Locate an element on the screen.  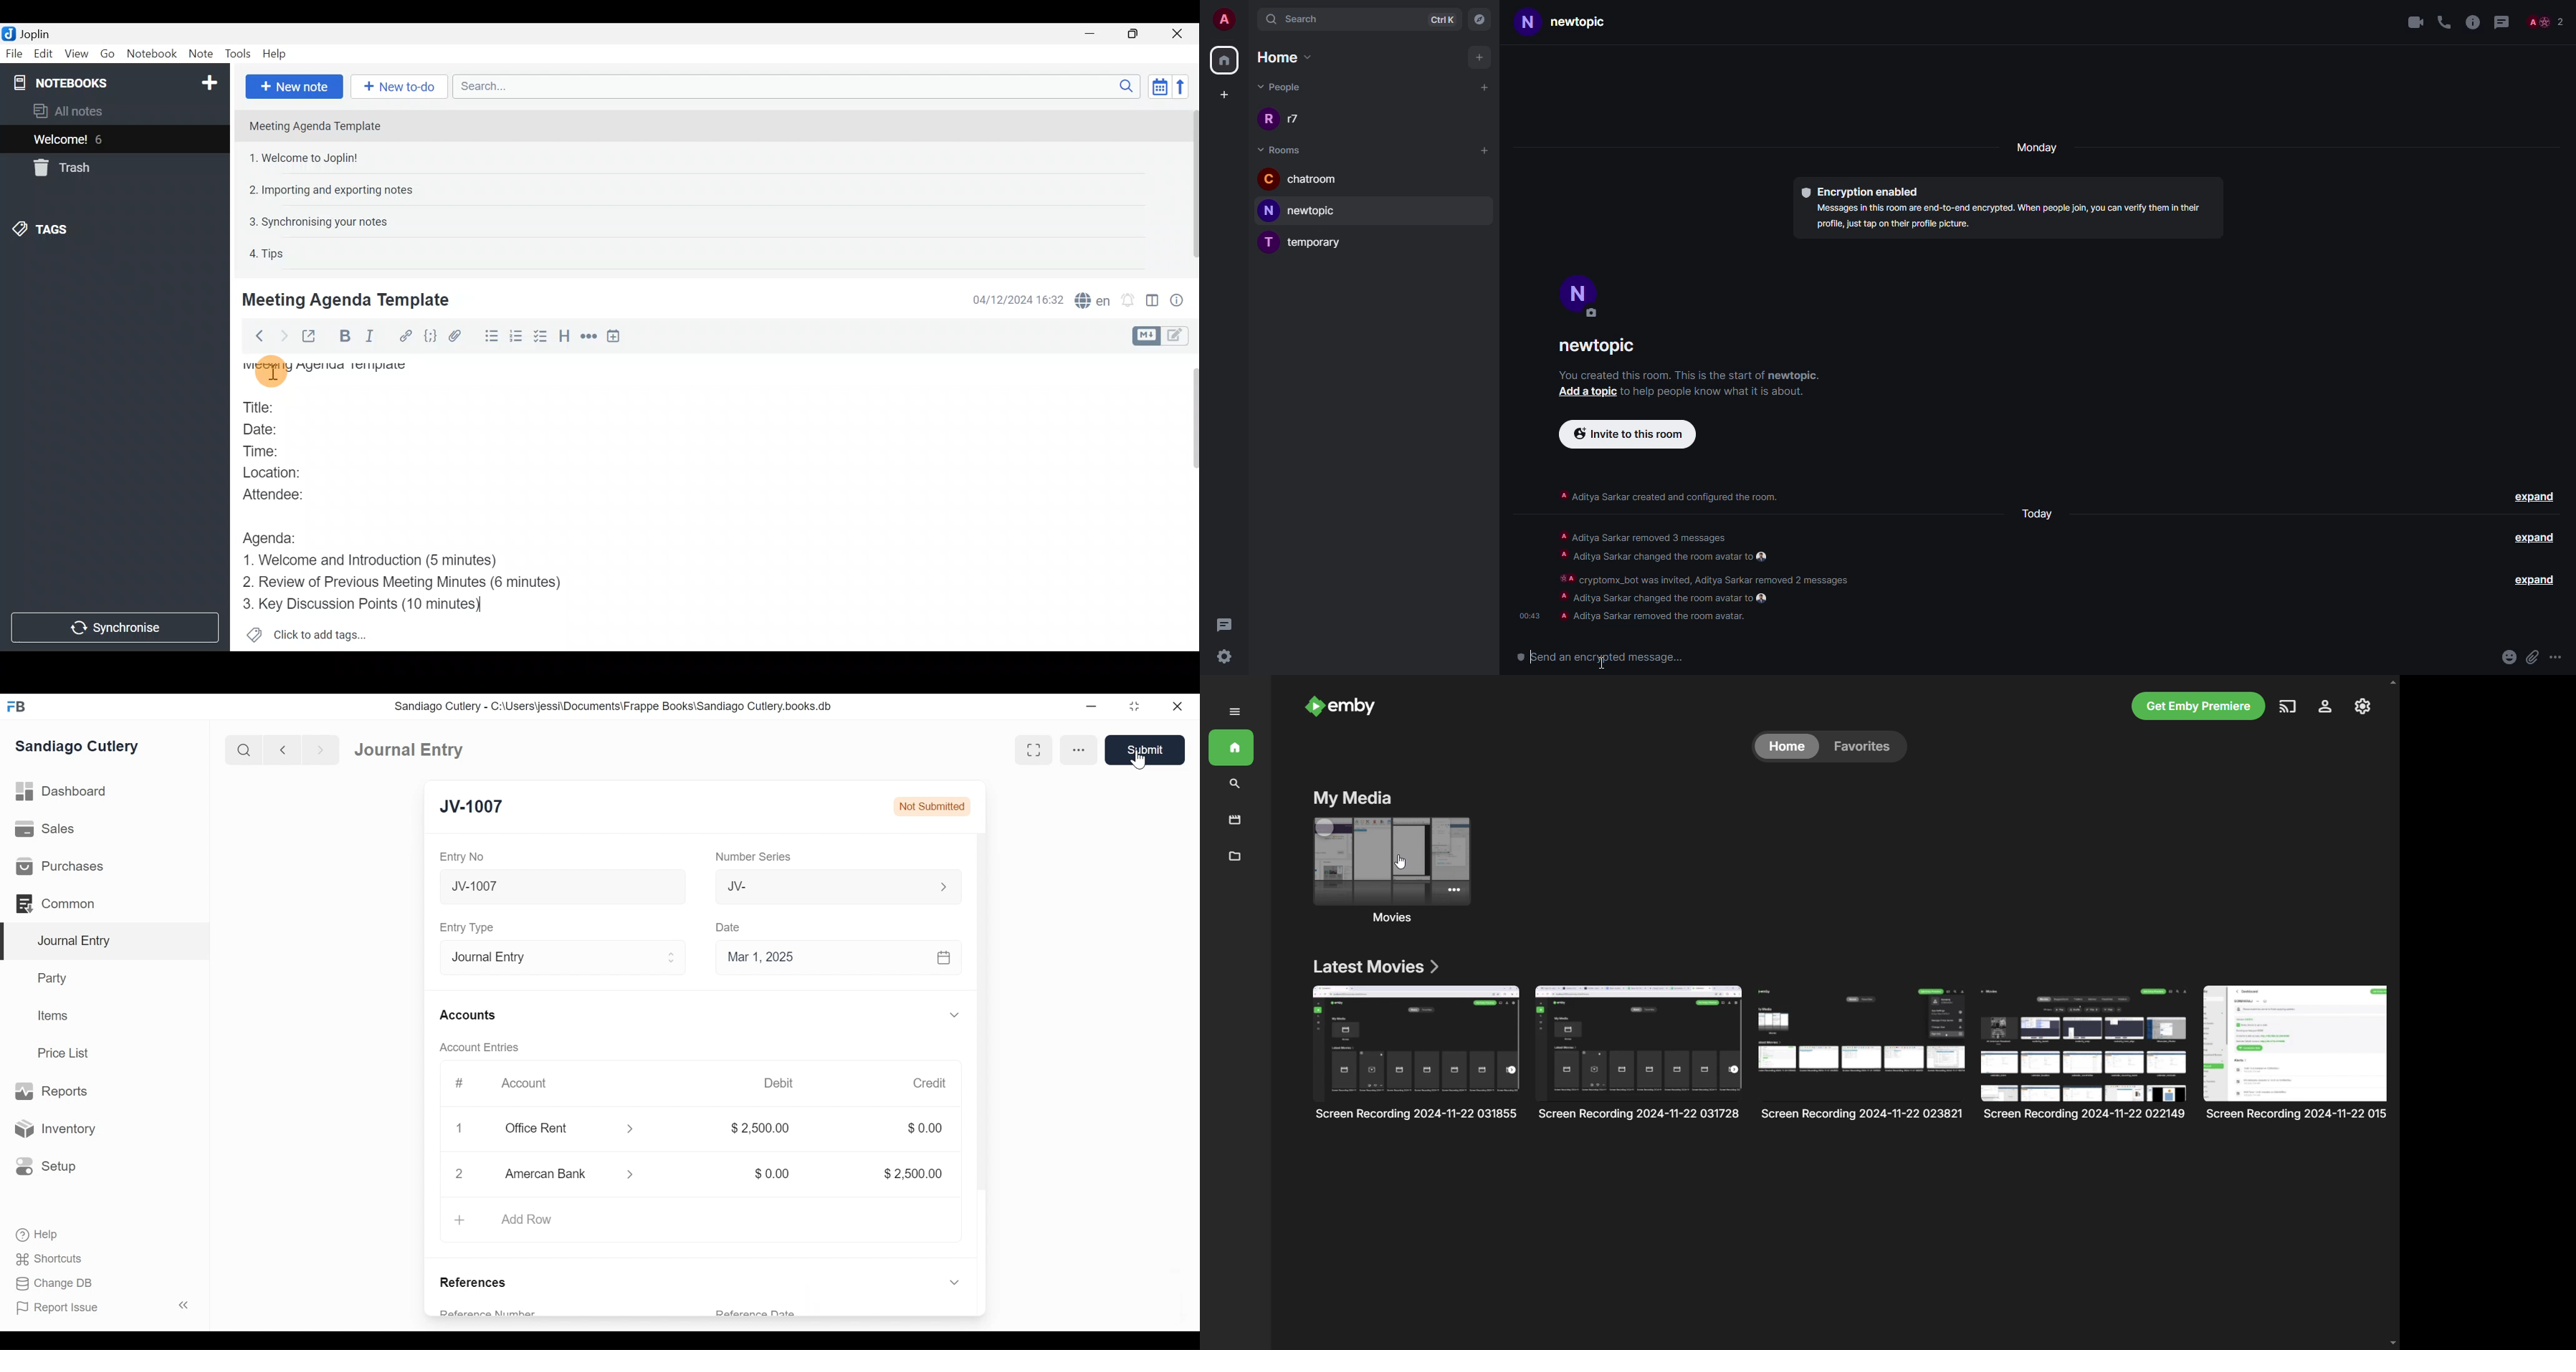
References is located at coordinates (478, 1279).